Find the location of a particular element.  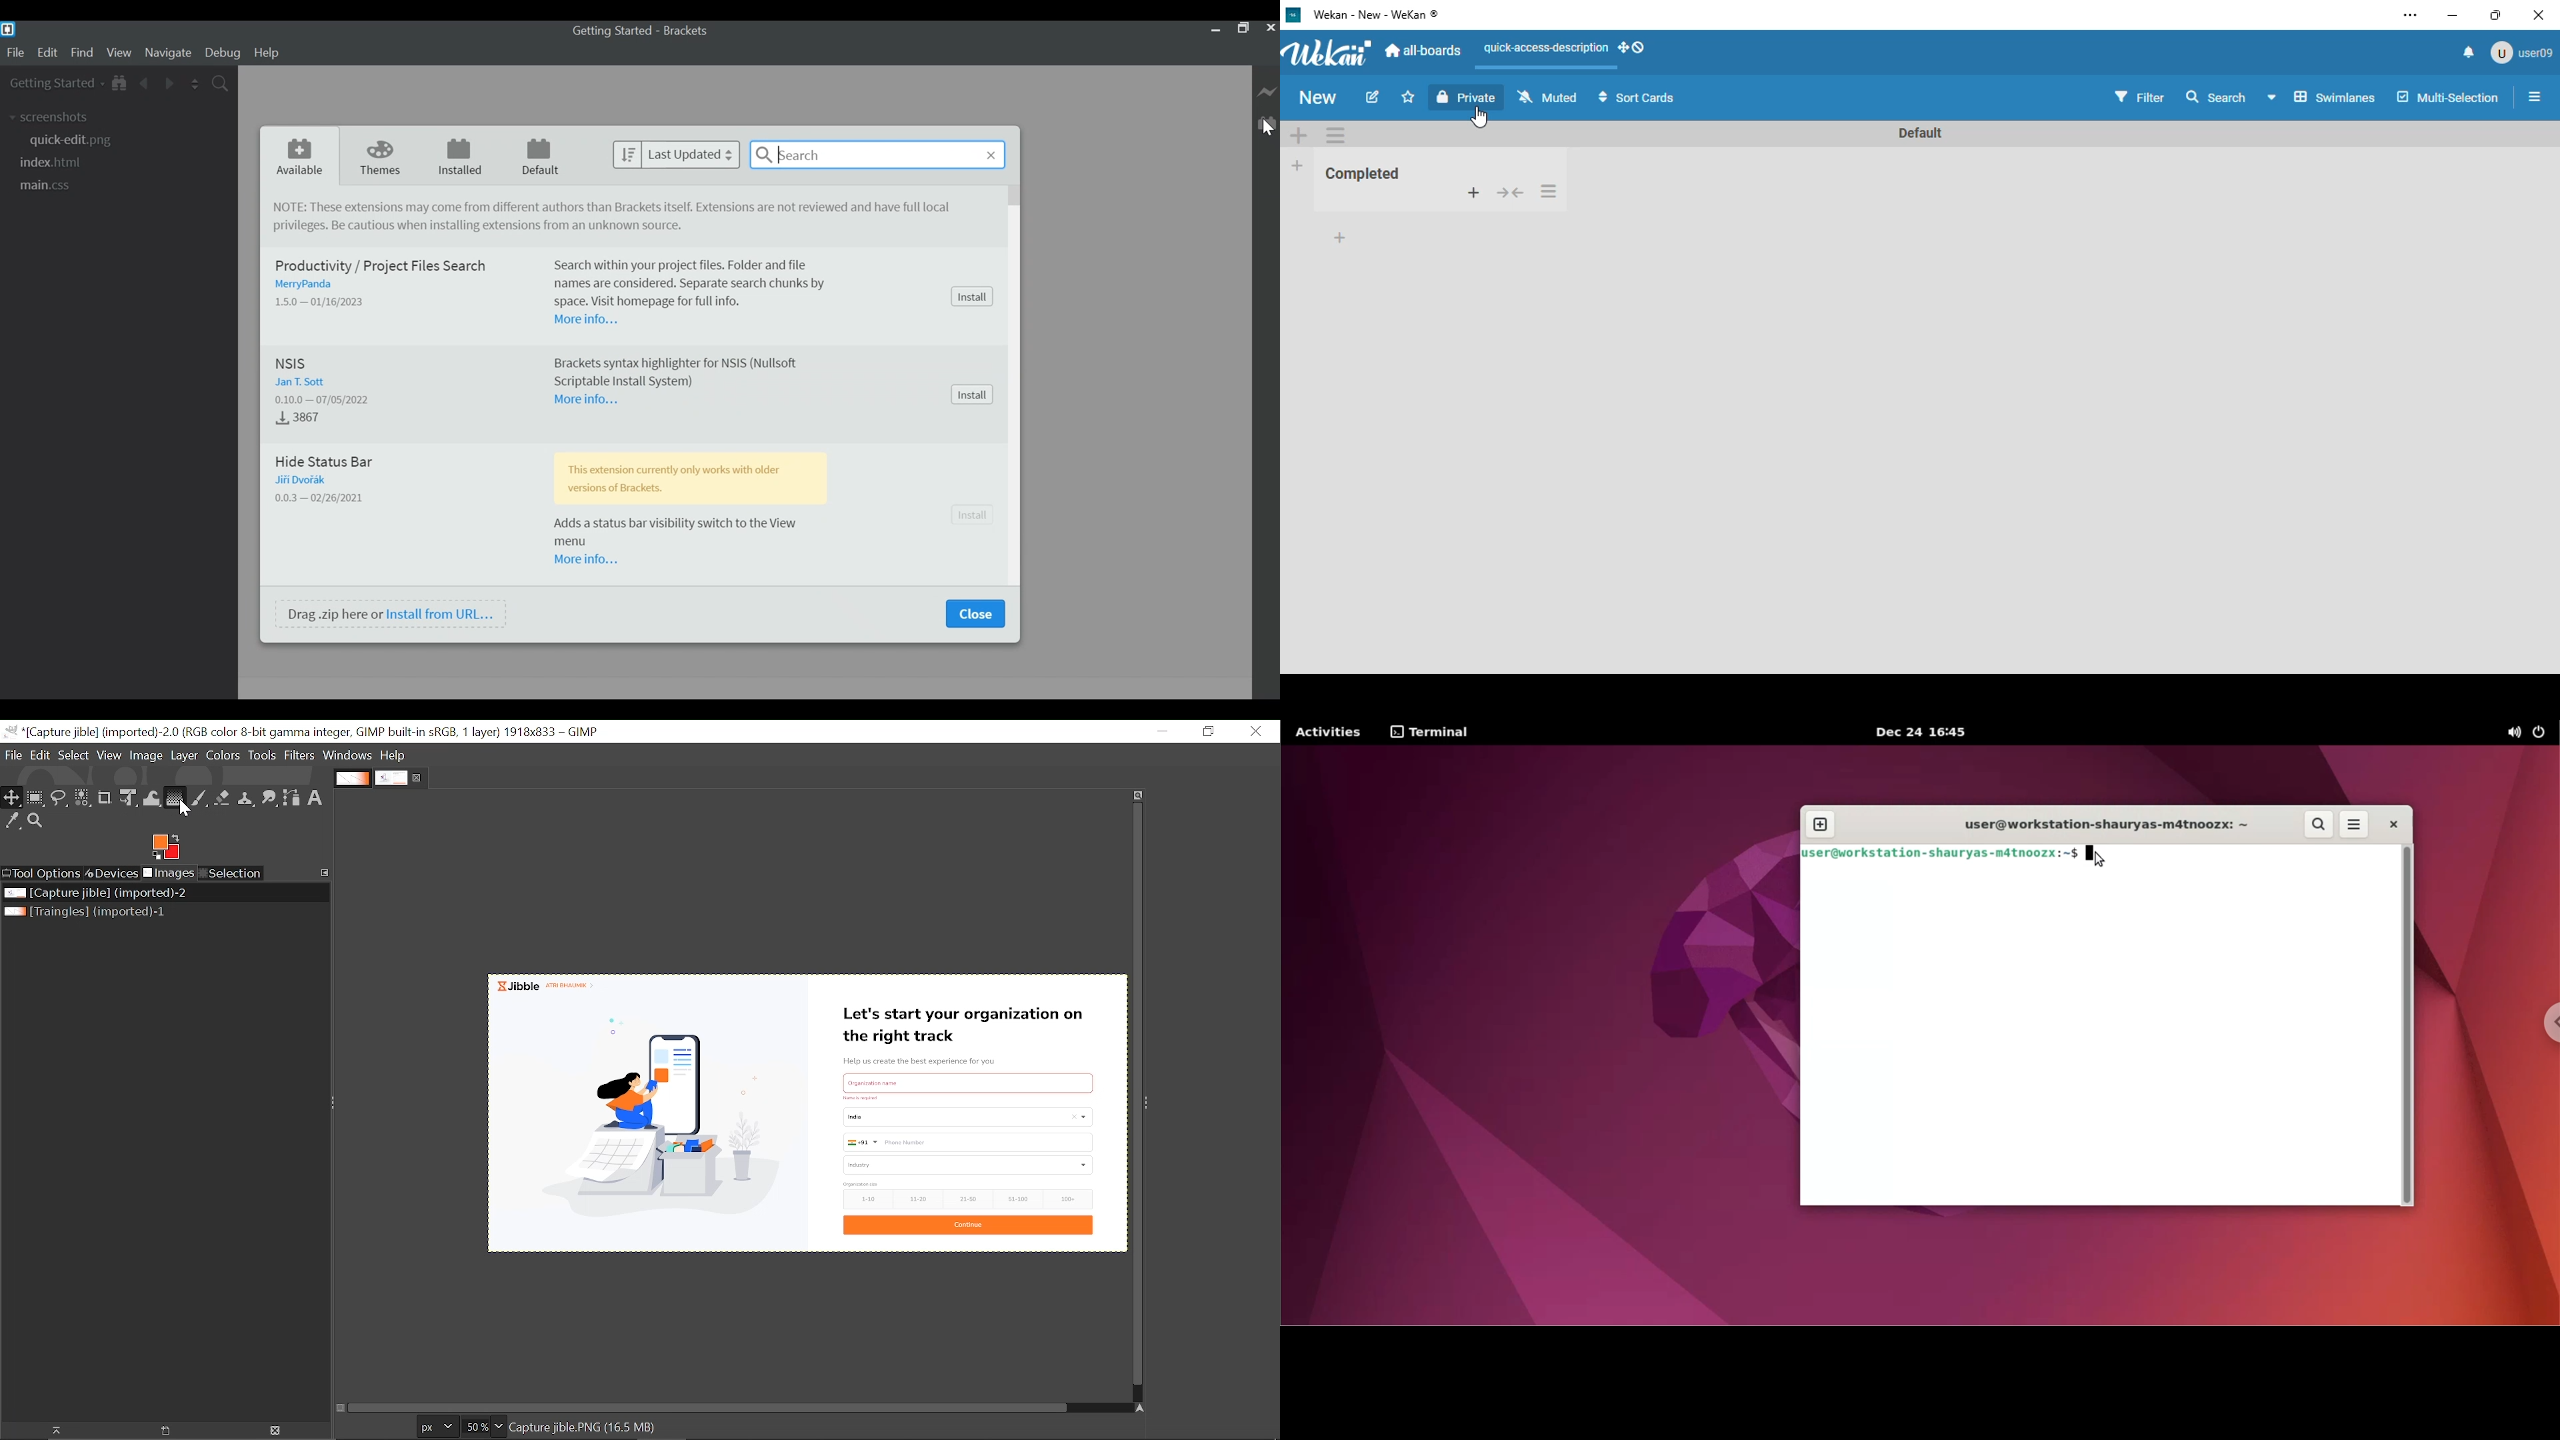

wekan is located at coordinates (1330, 52).